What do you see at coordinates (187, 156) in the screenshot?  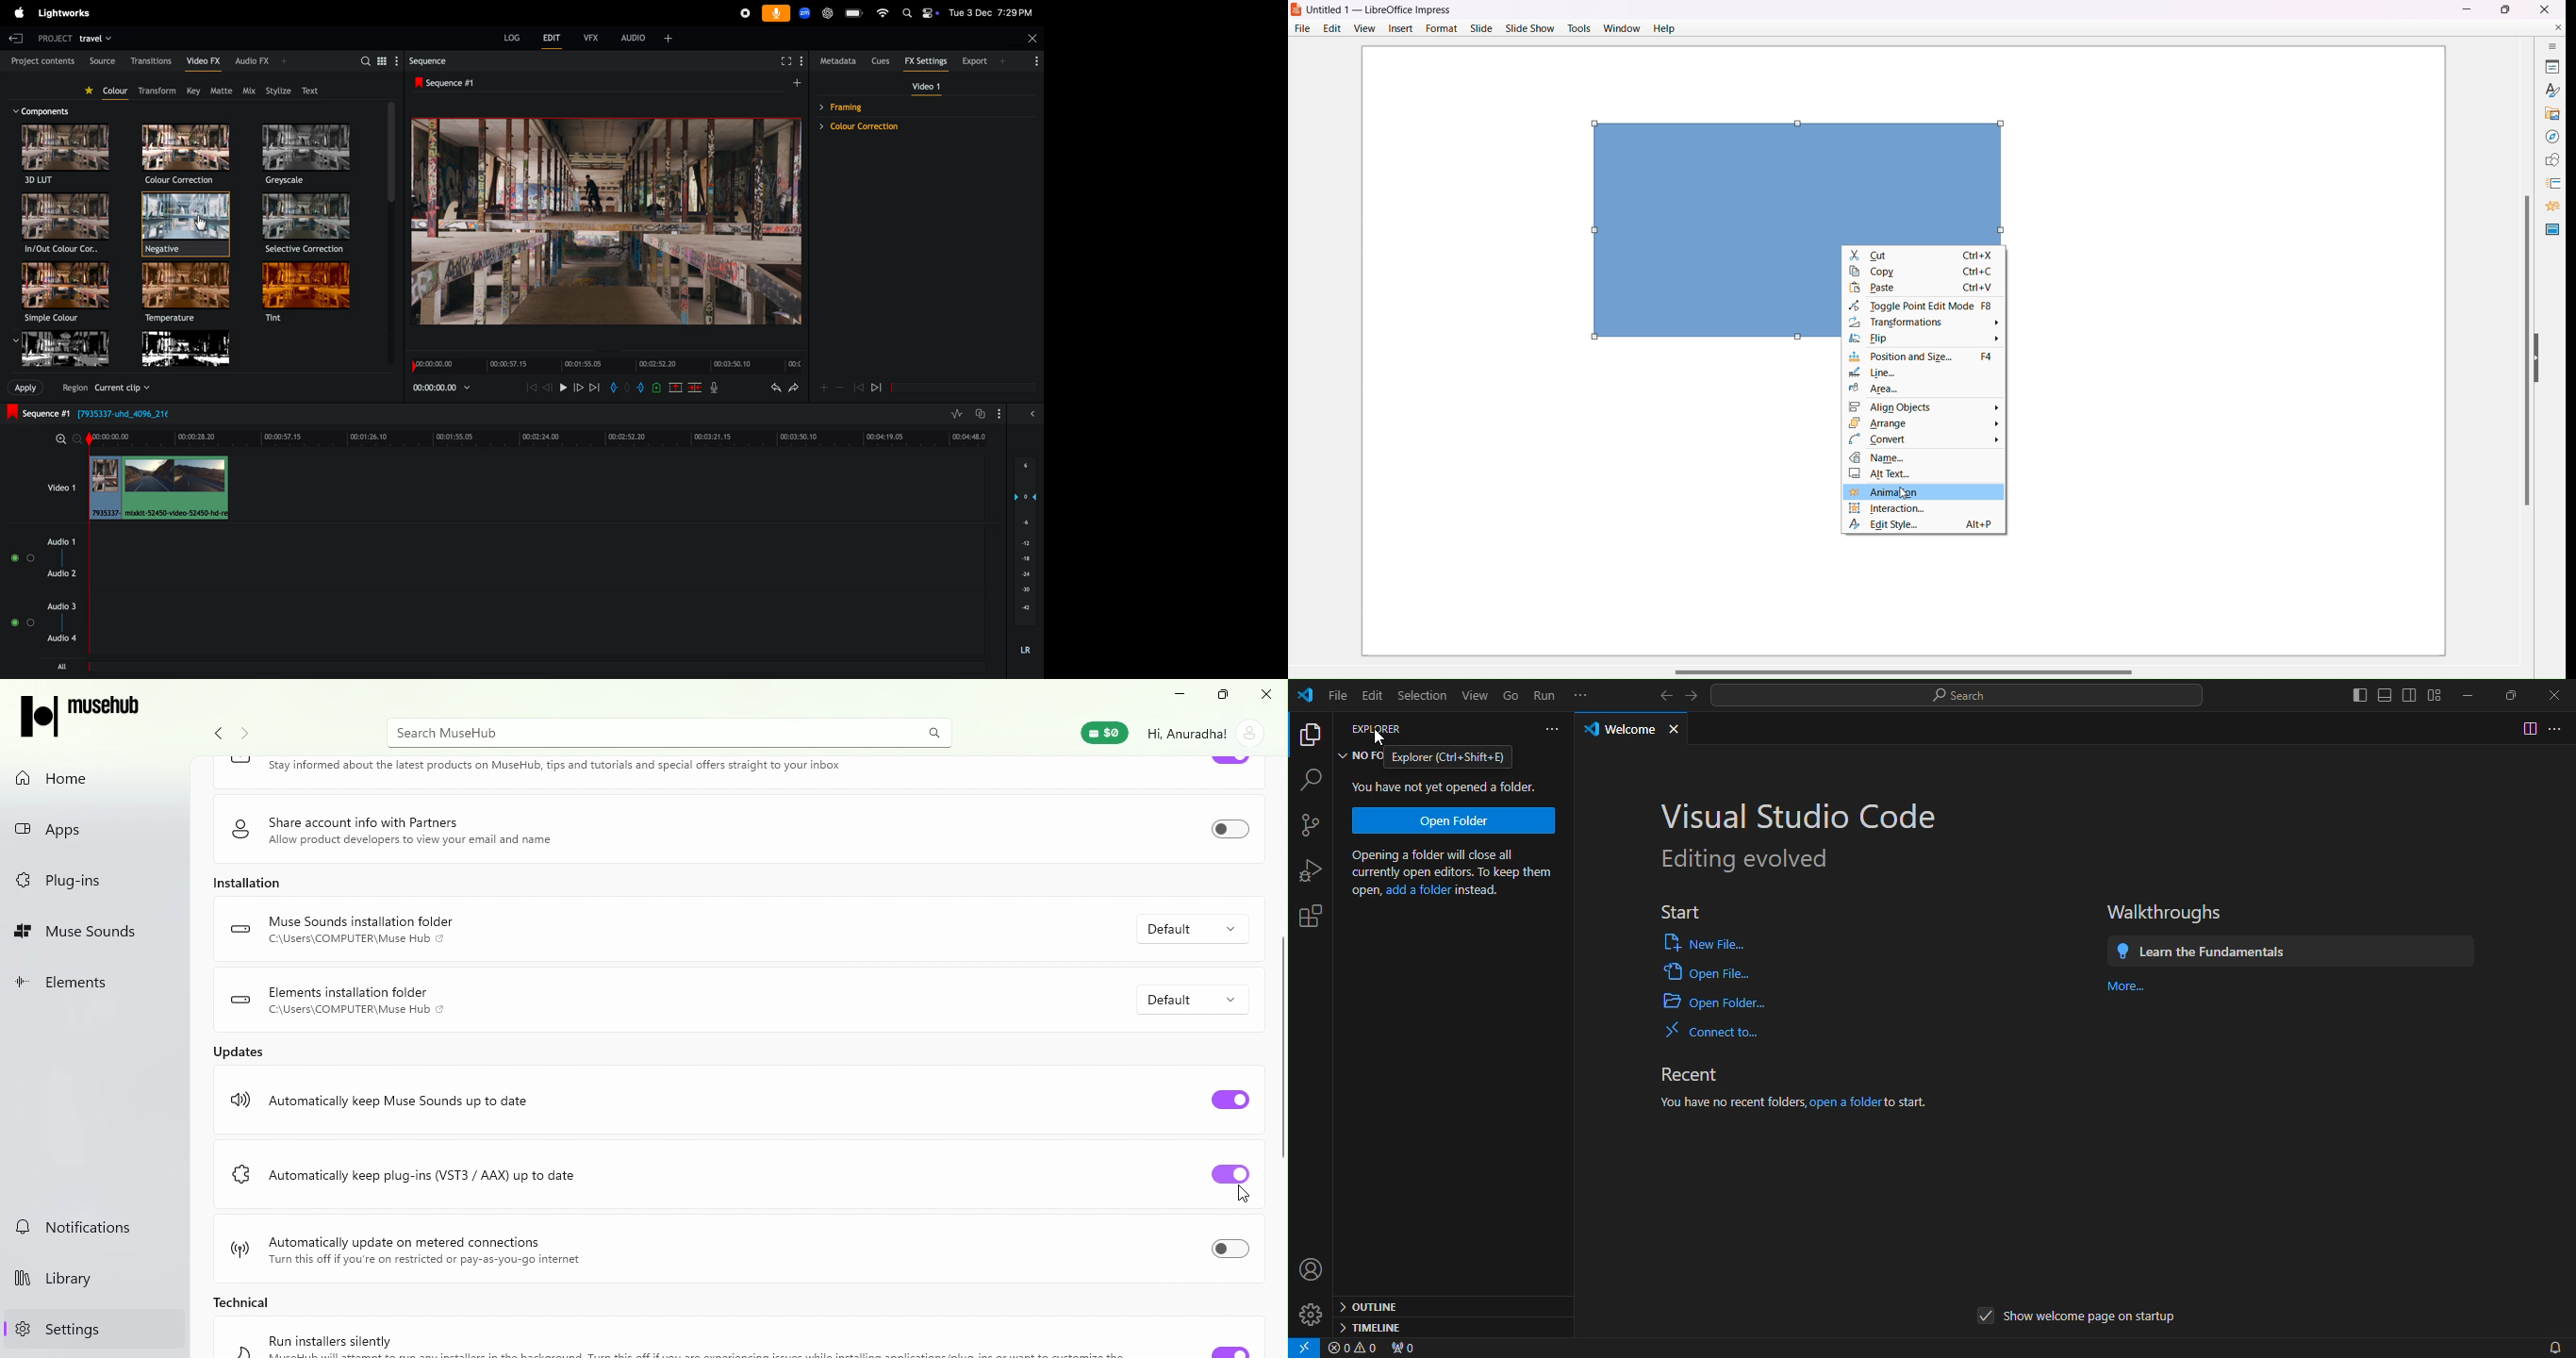 I see `Color correction` at bounding box center [187, 156].